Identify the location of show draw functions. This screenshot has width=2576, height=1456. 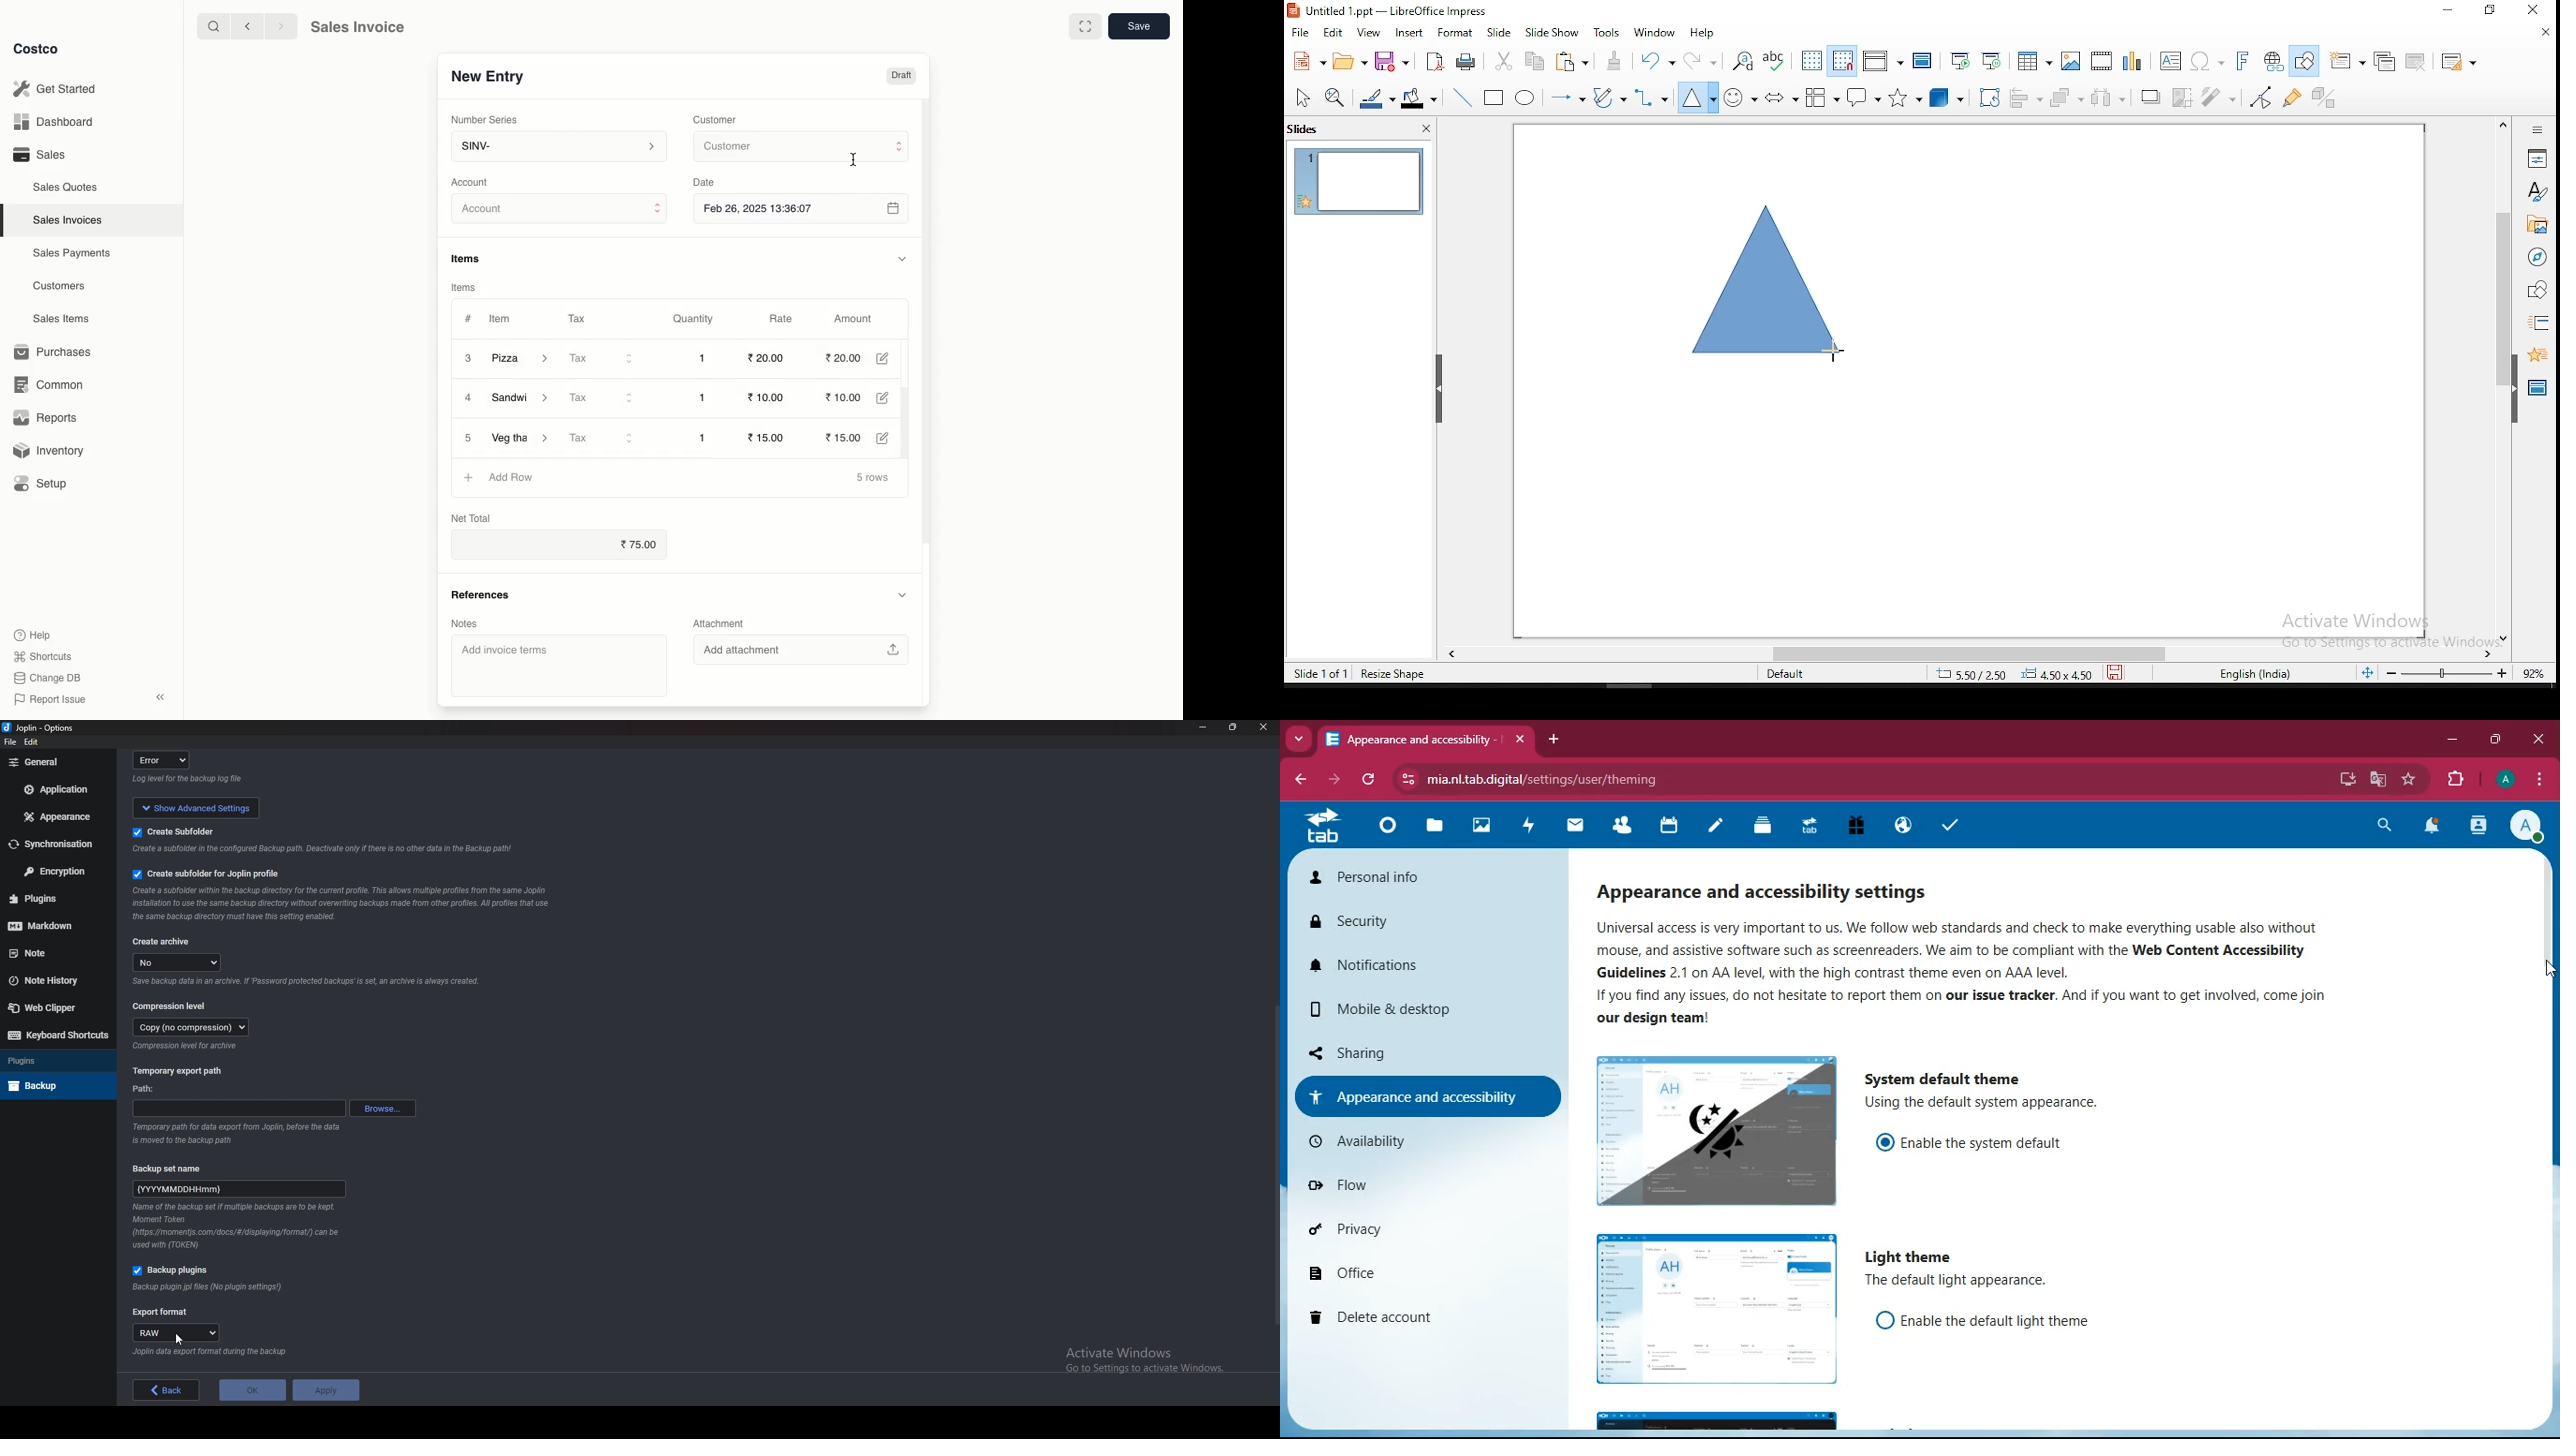
(2303, 62).